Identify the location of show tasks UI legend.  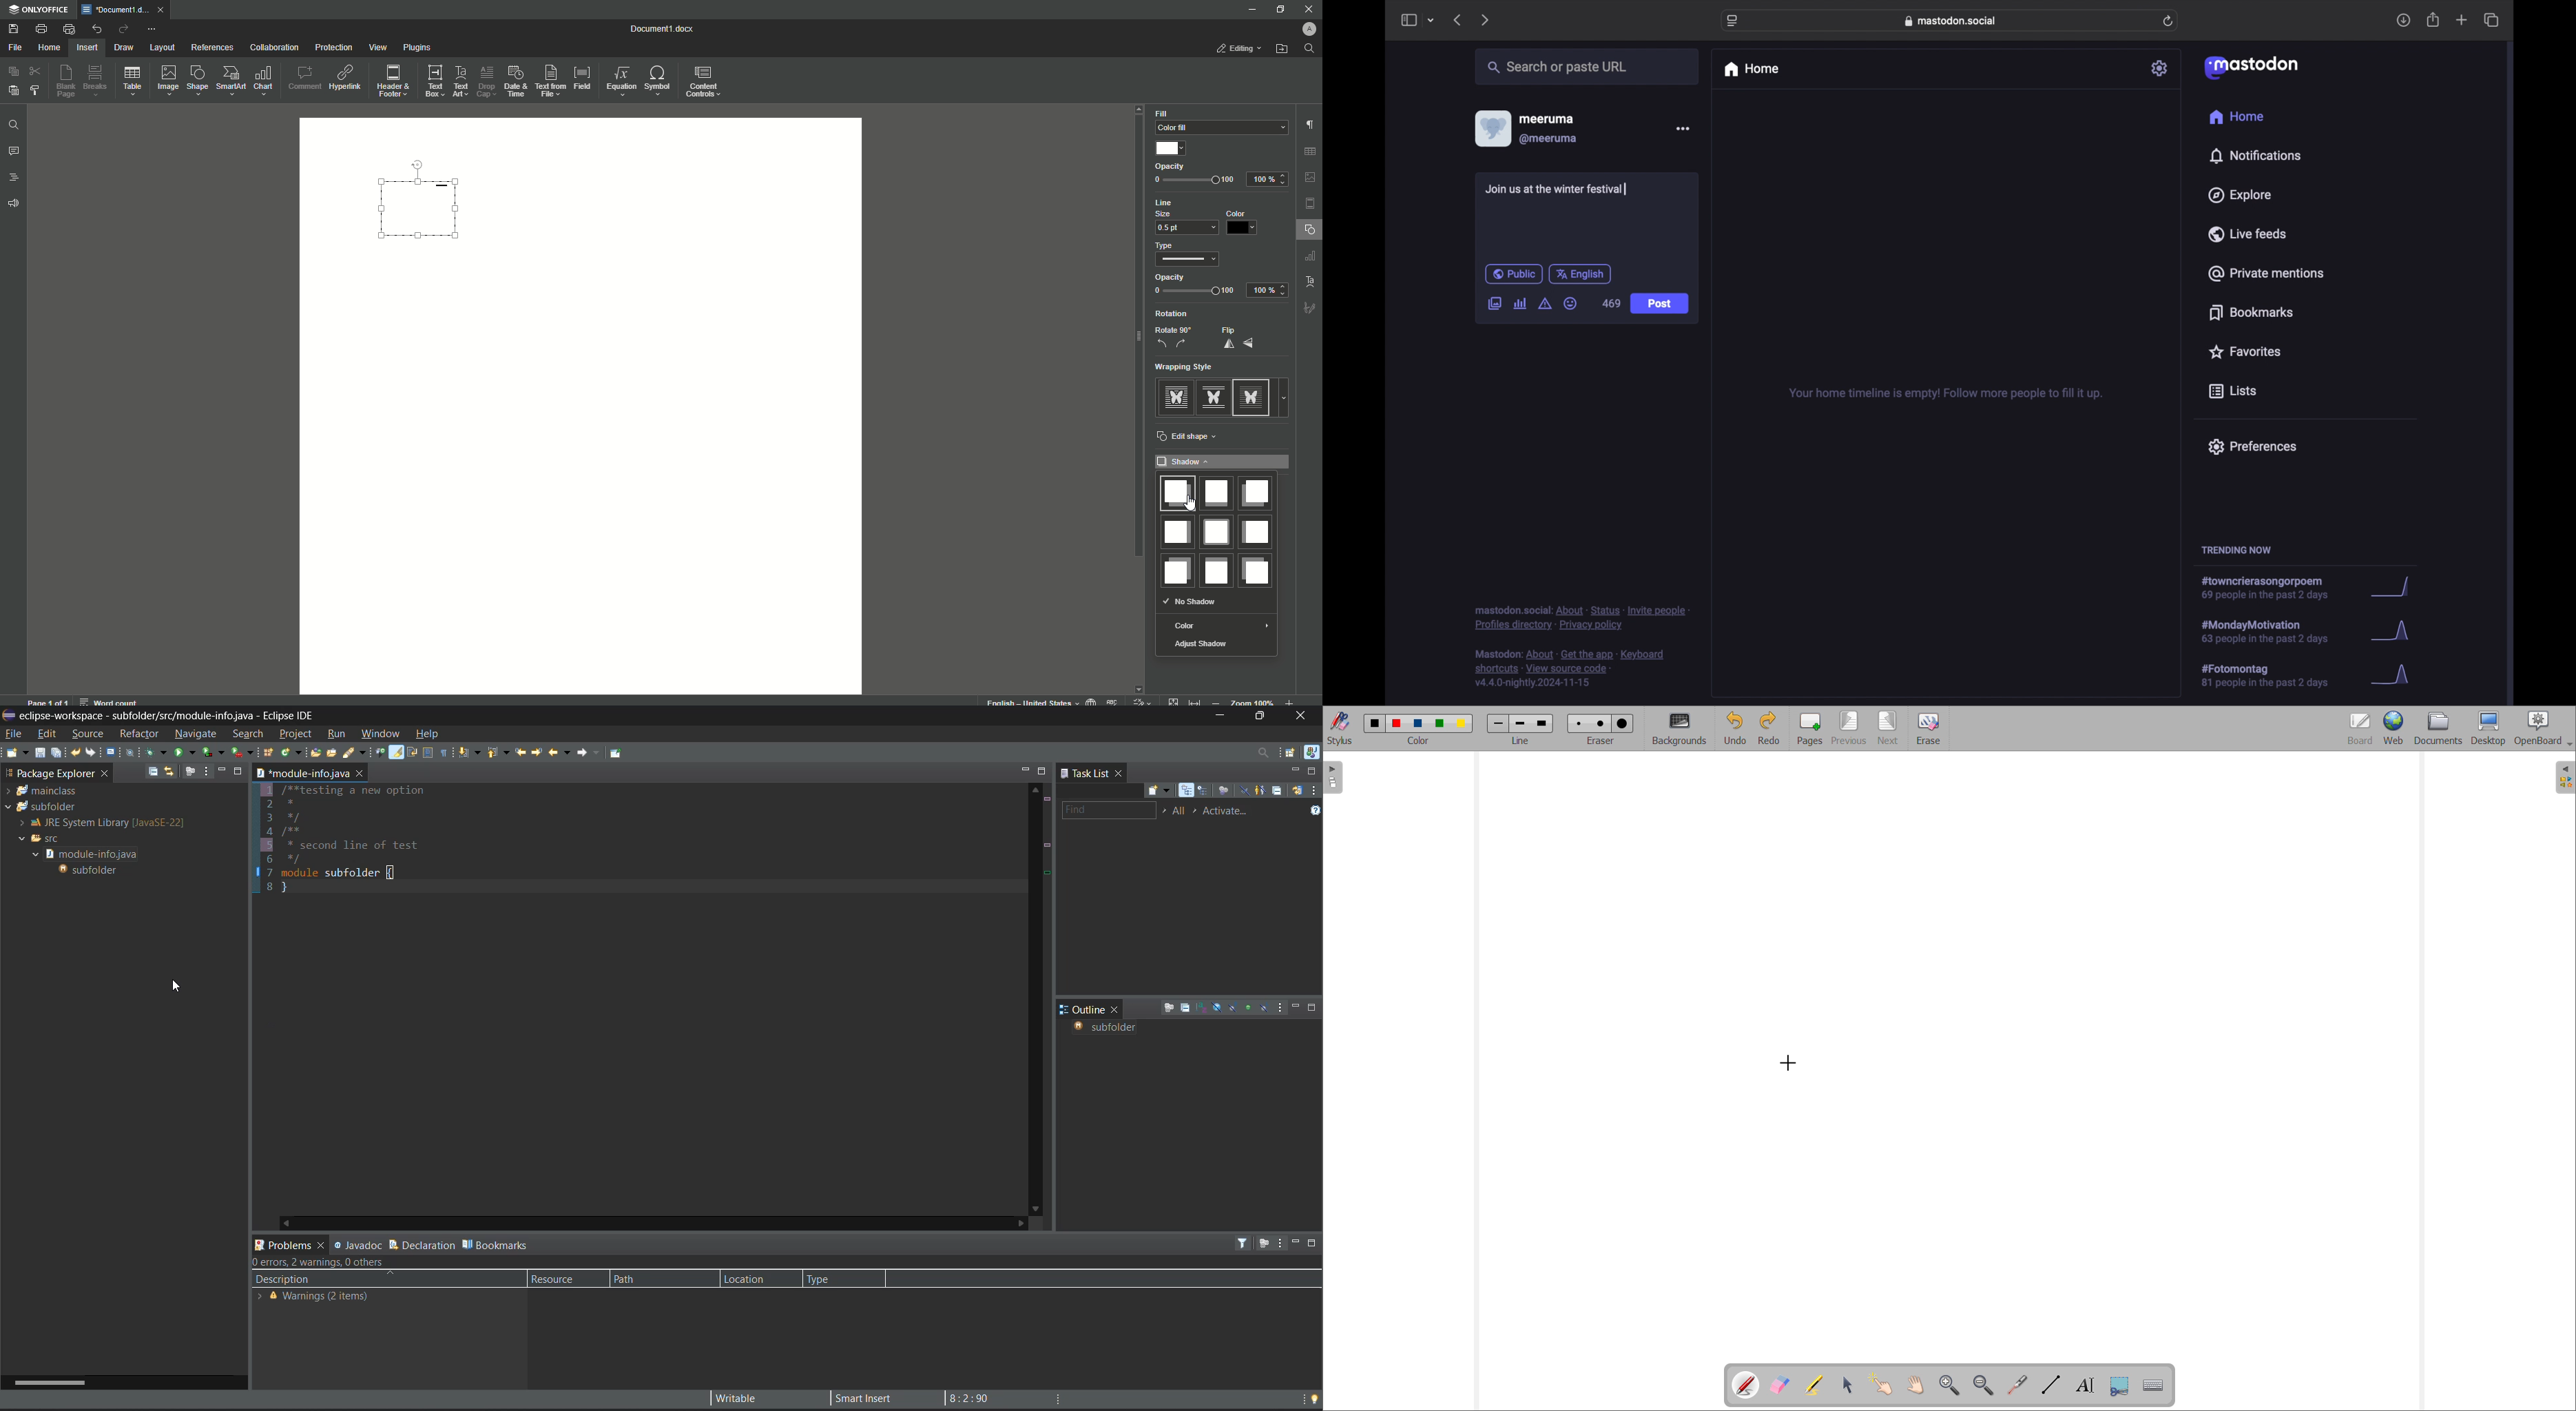
(1314, 812).